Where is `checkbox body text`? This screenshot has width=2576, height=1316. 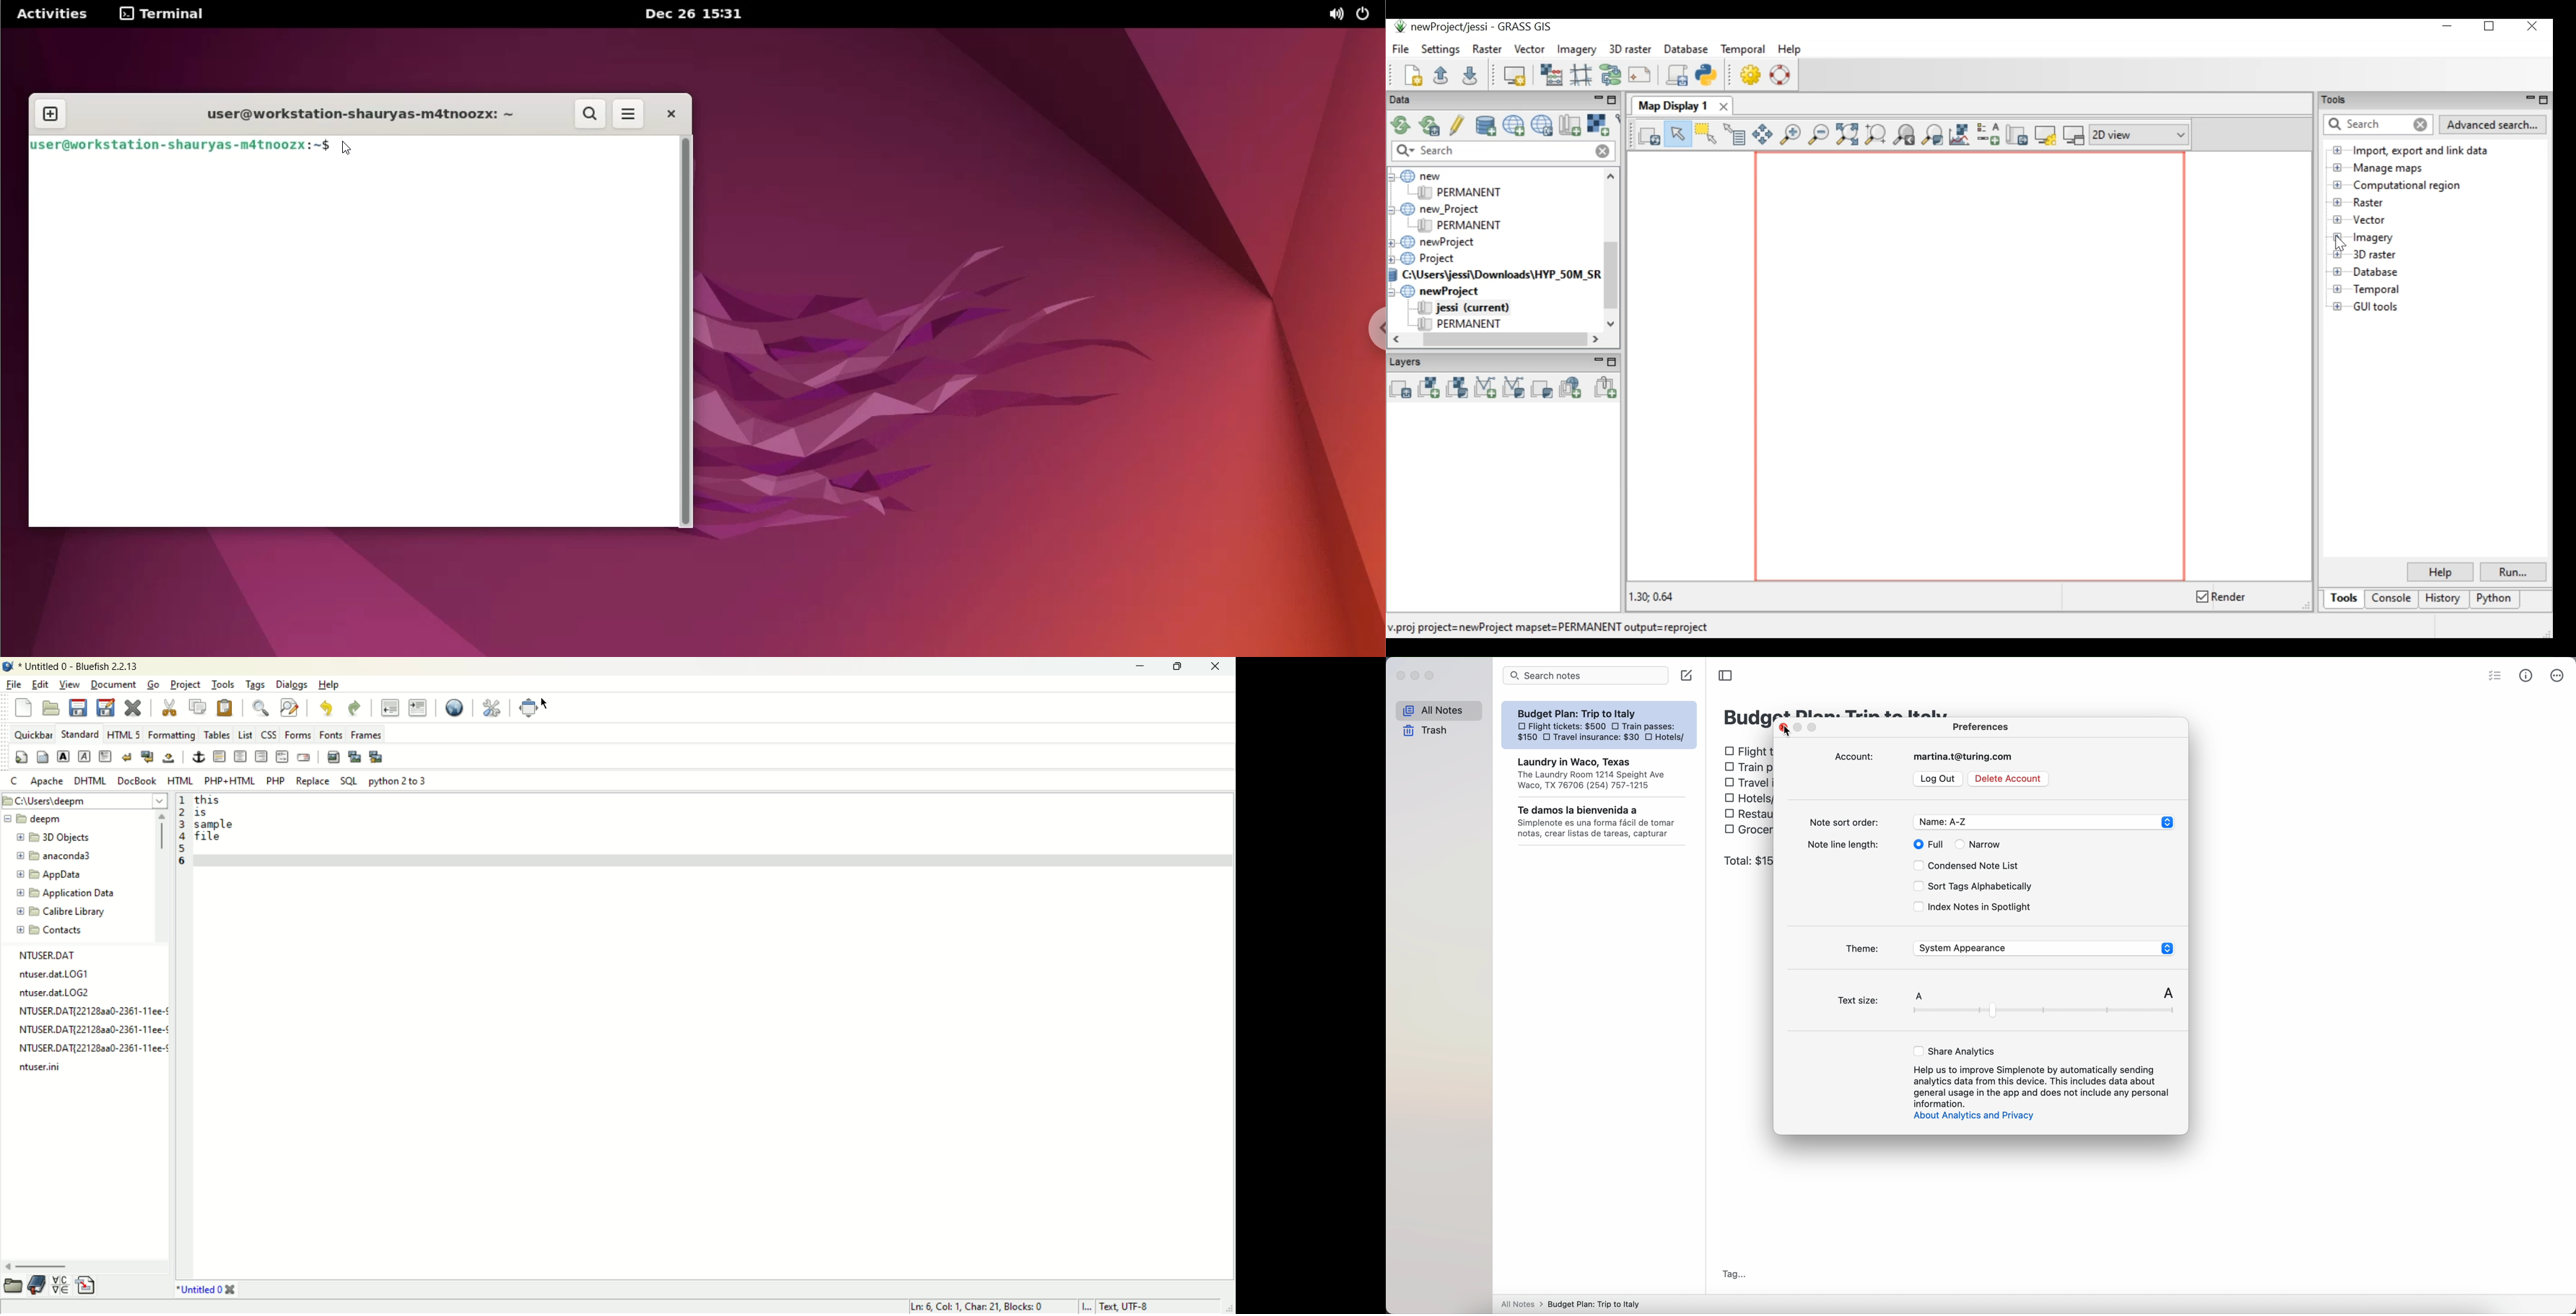
checkbox body text is located at coordinates (1749, 792).